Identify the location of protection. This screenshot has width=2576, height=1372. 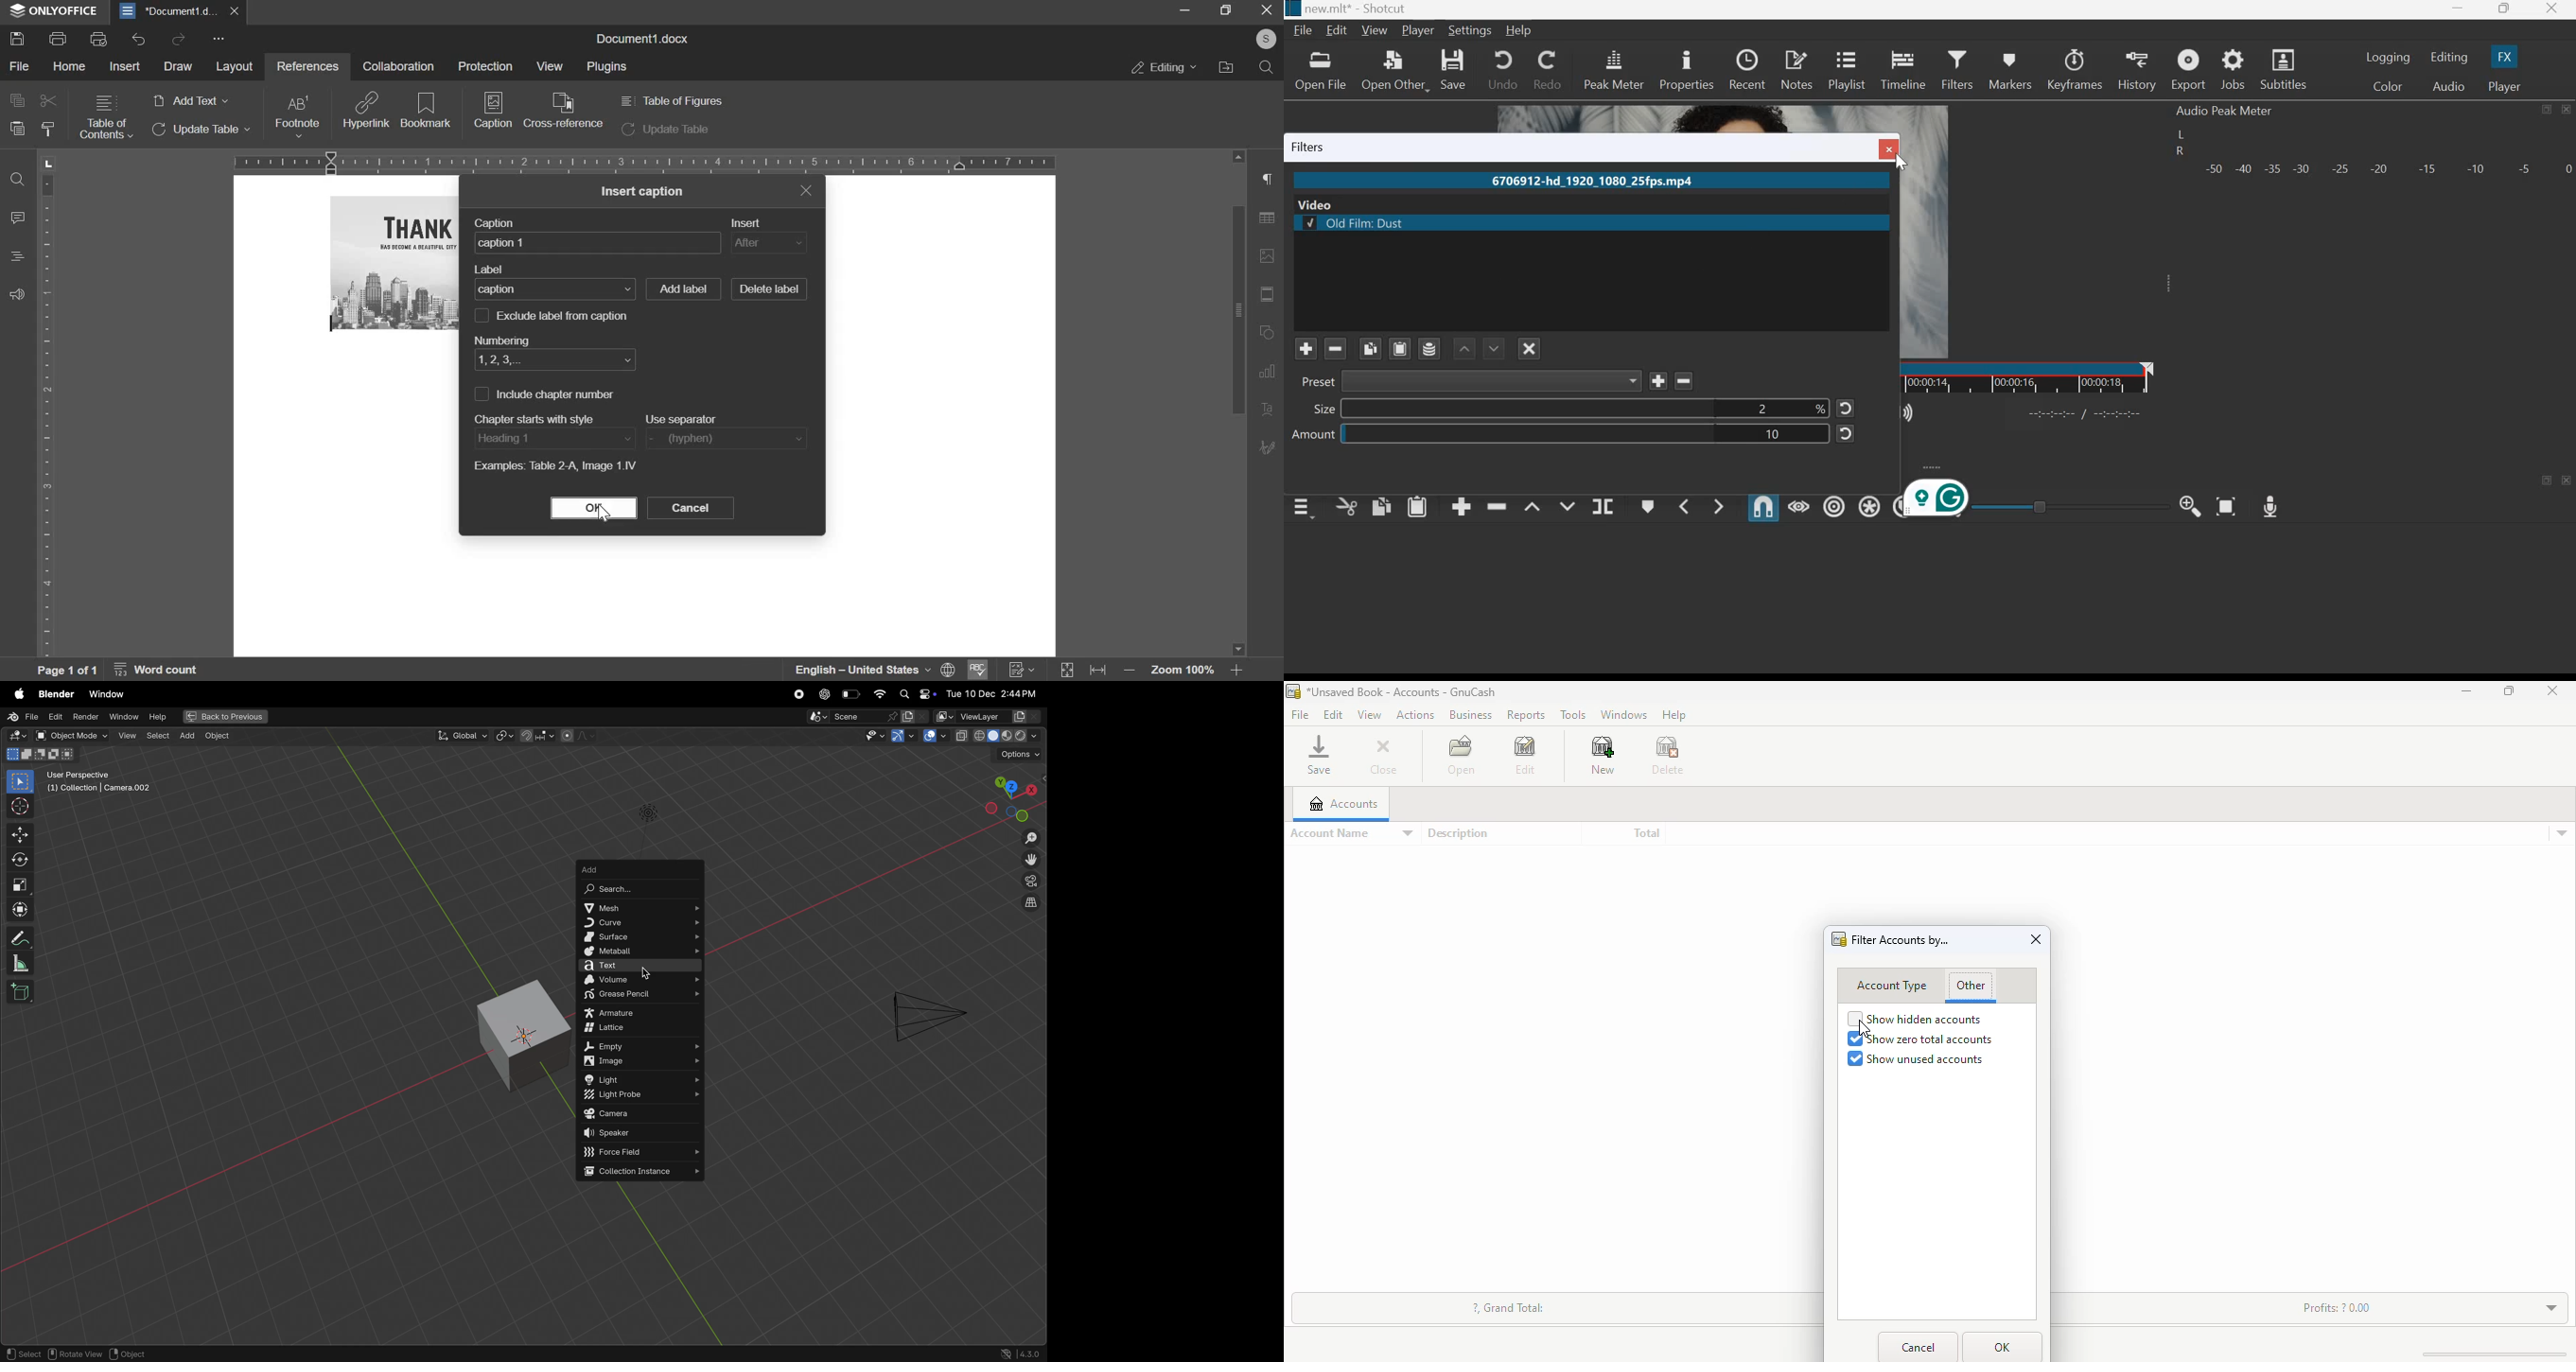
(485, 65).